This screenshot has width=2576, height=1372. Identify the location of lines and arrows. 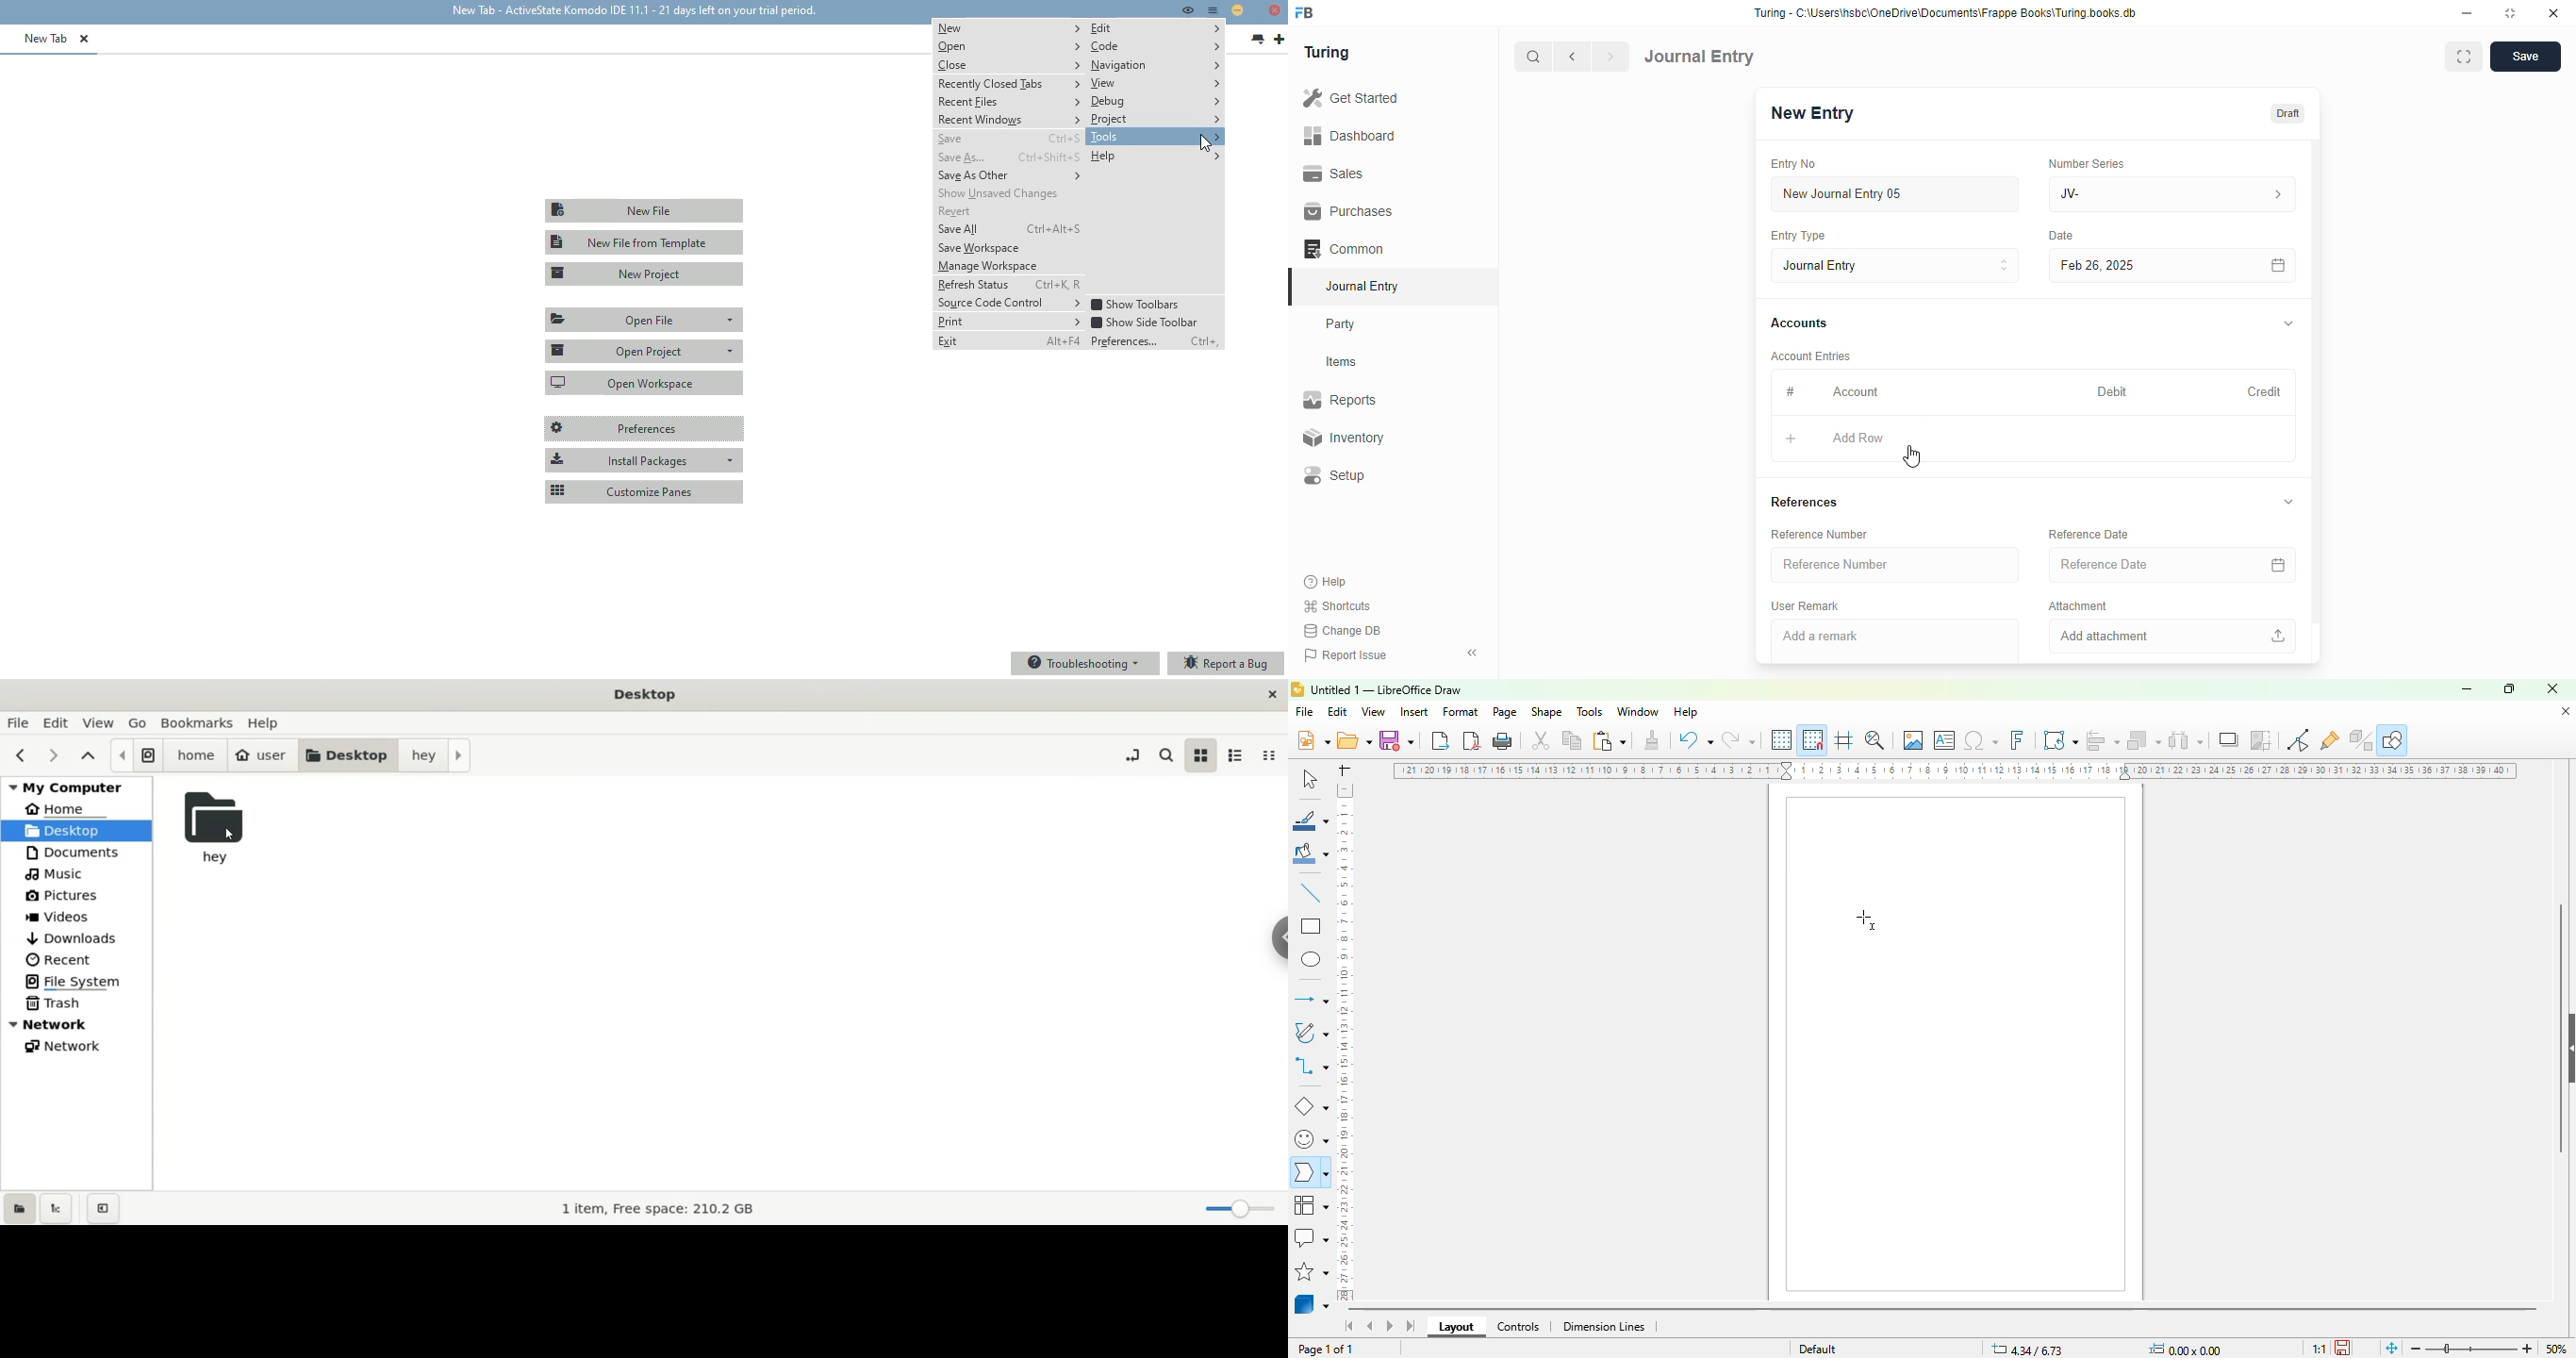
(1311, 999).